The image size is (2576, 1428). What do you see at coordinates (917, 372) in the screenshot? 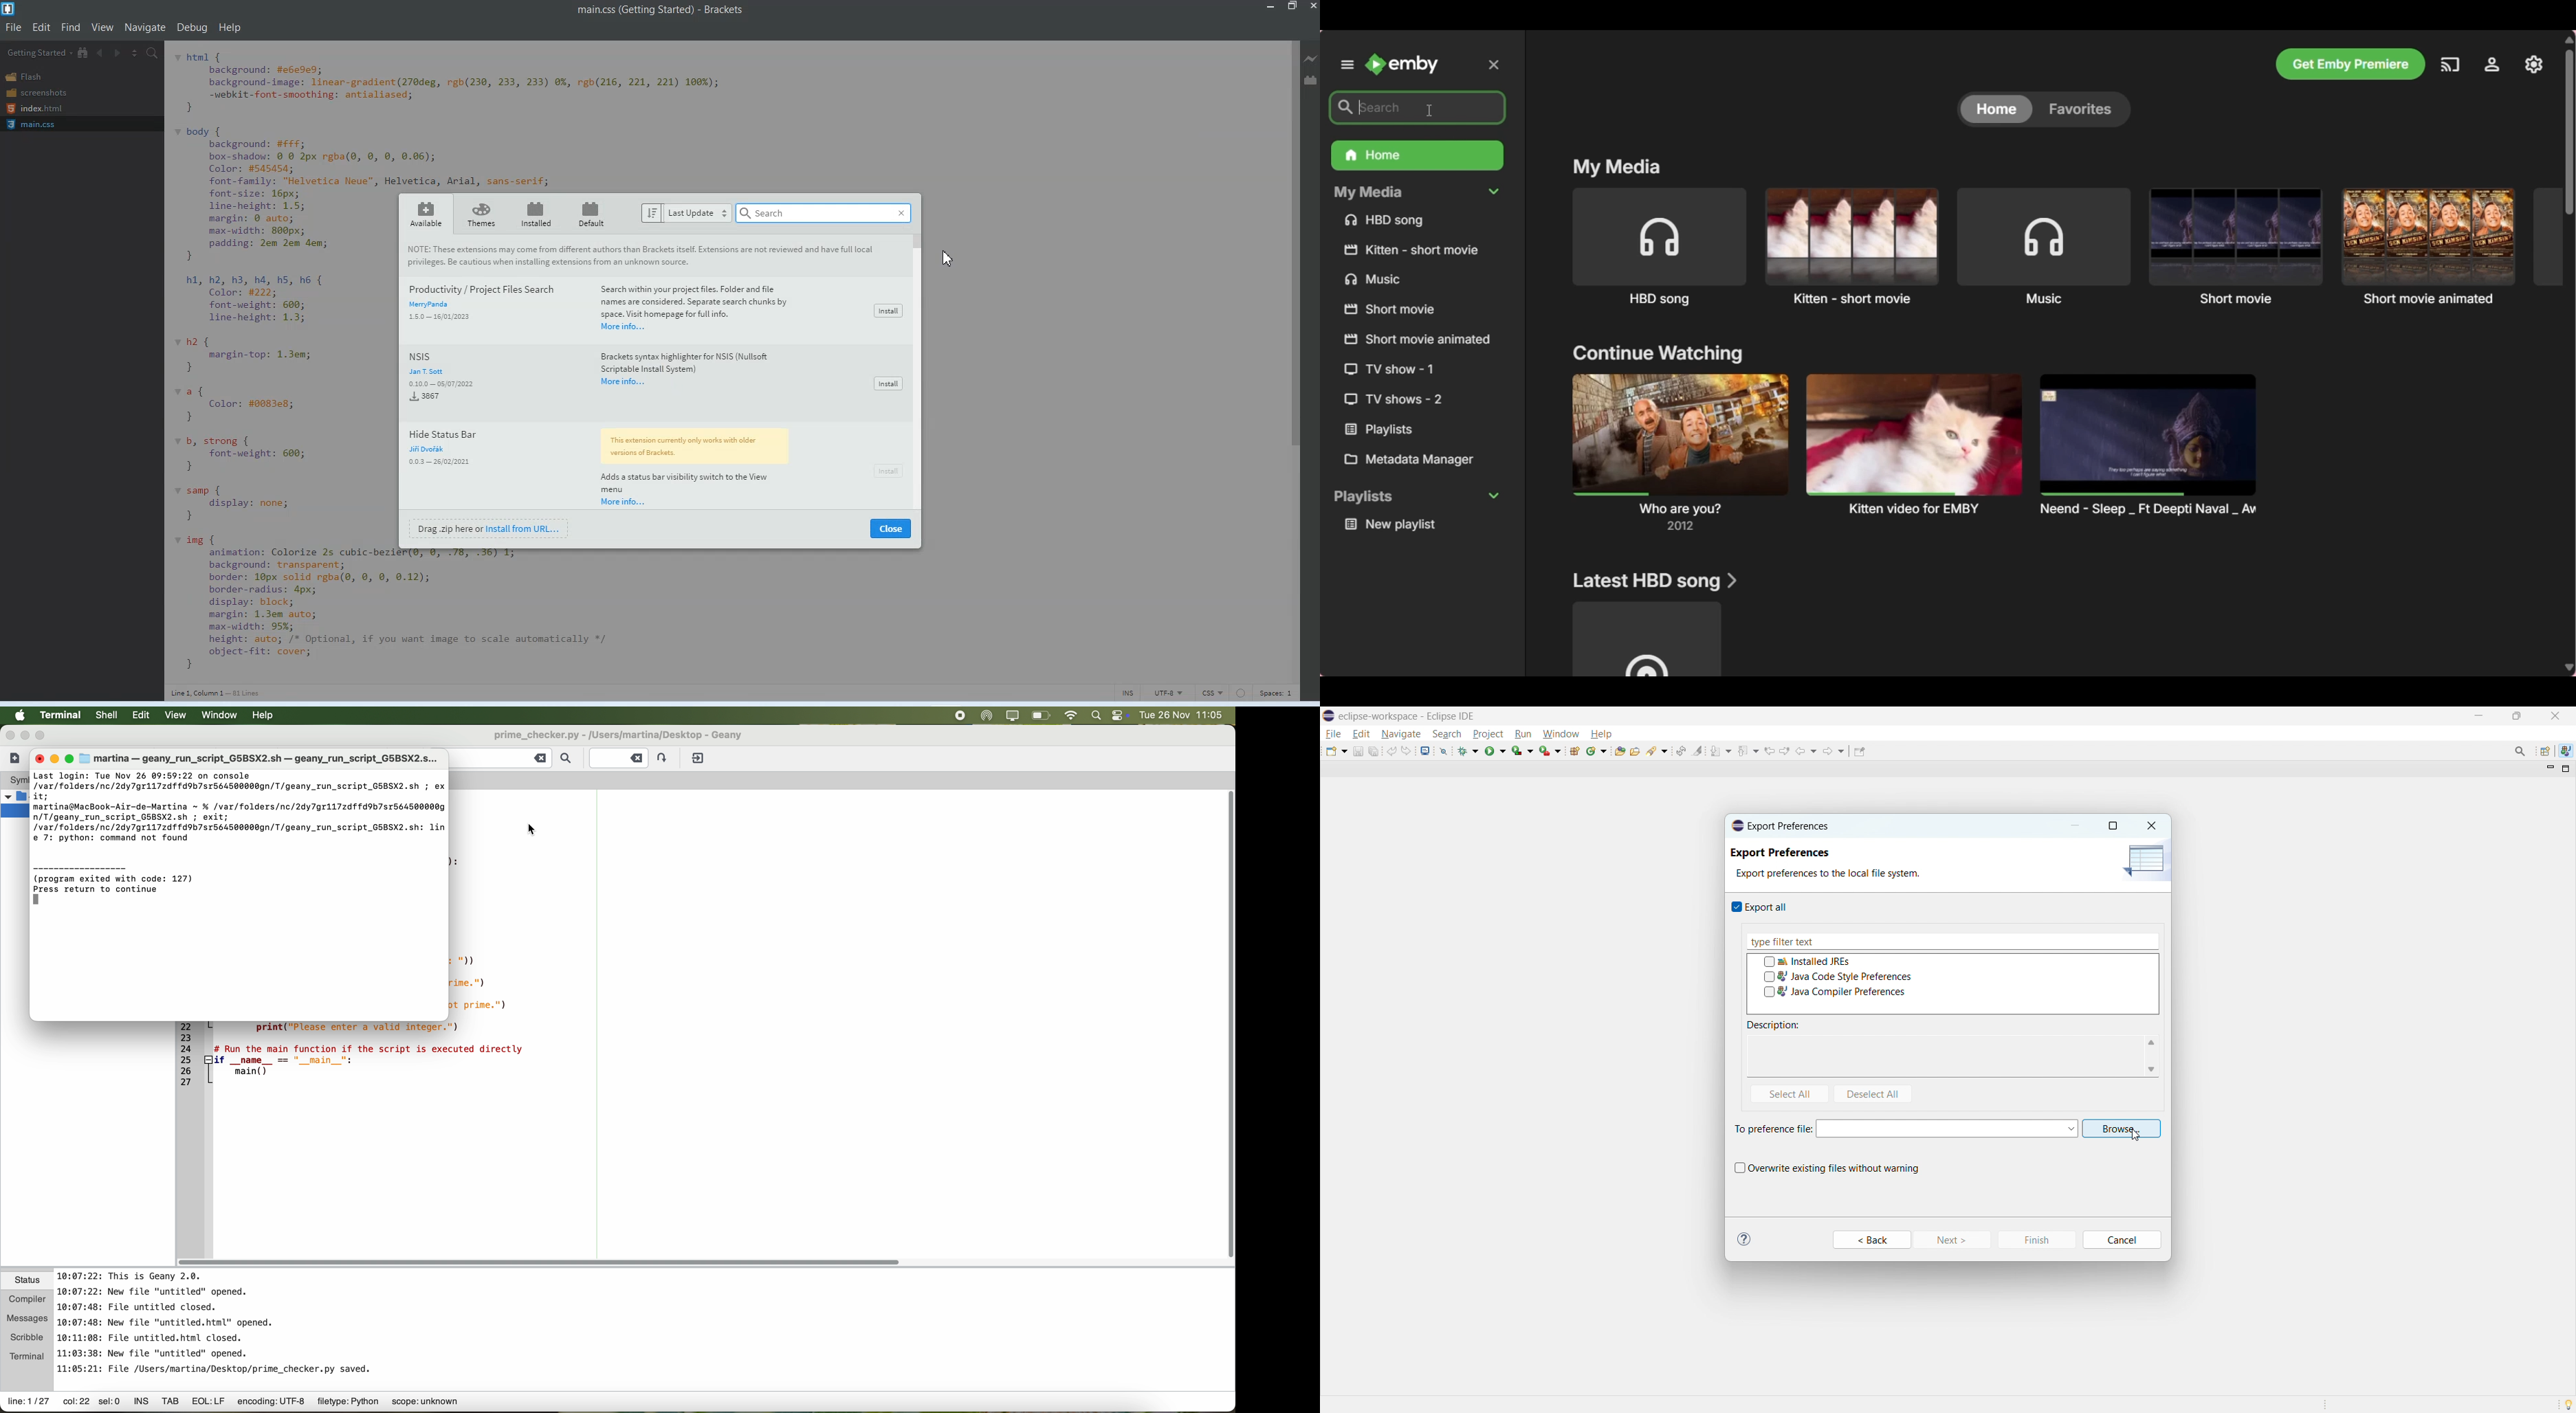
I see `Vertical Scroll Bar` at bounding box center [917, 372].